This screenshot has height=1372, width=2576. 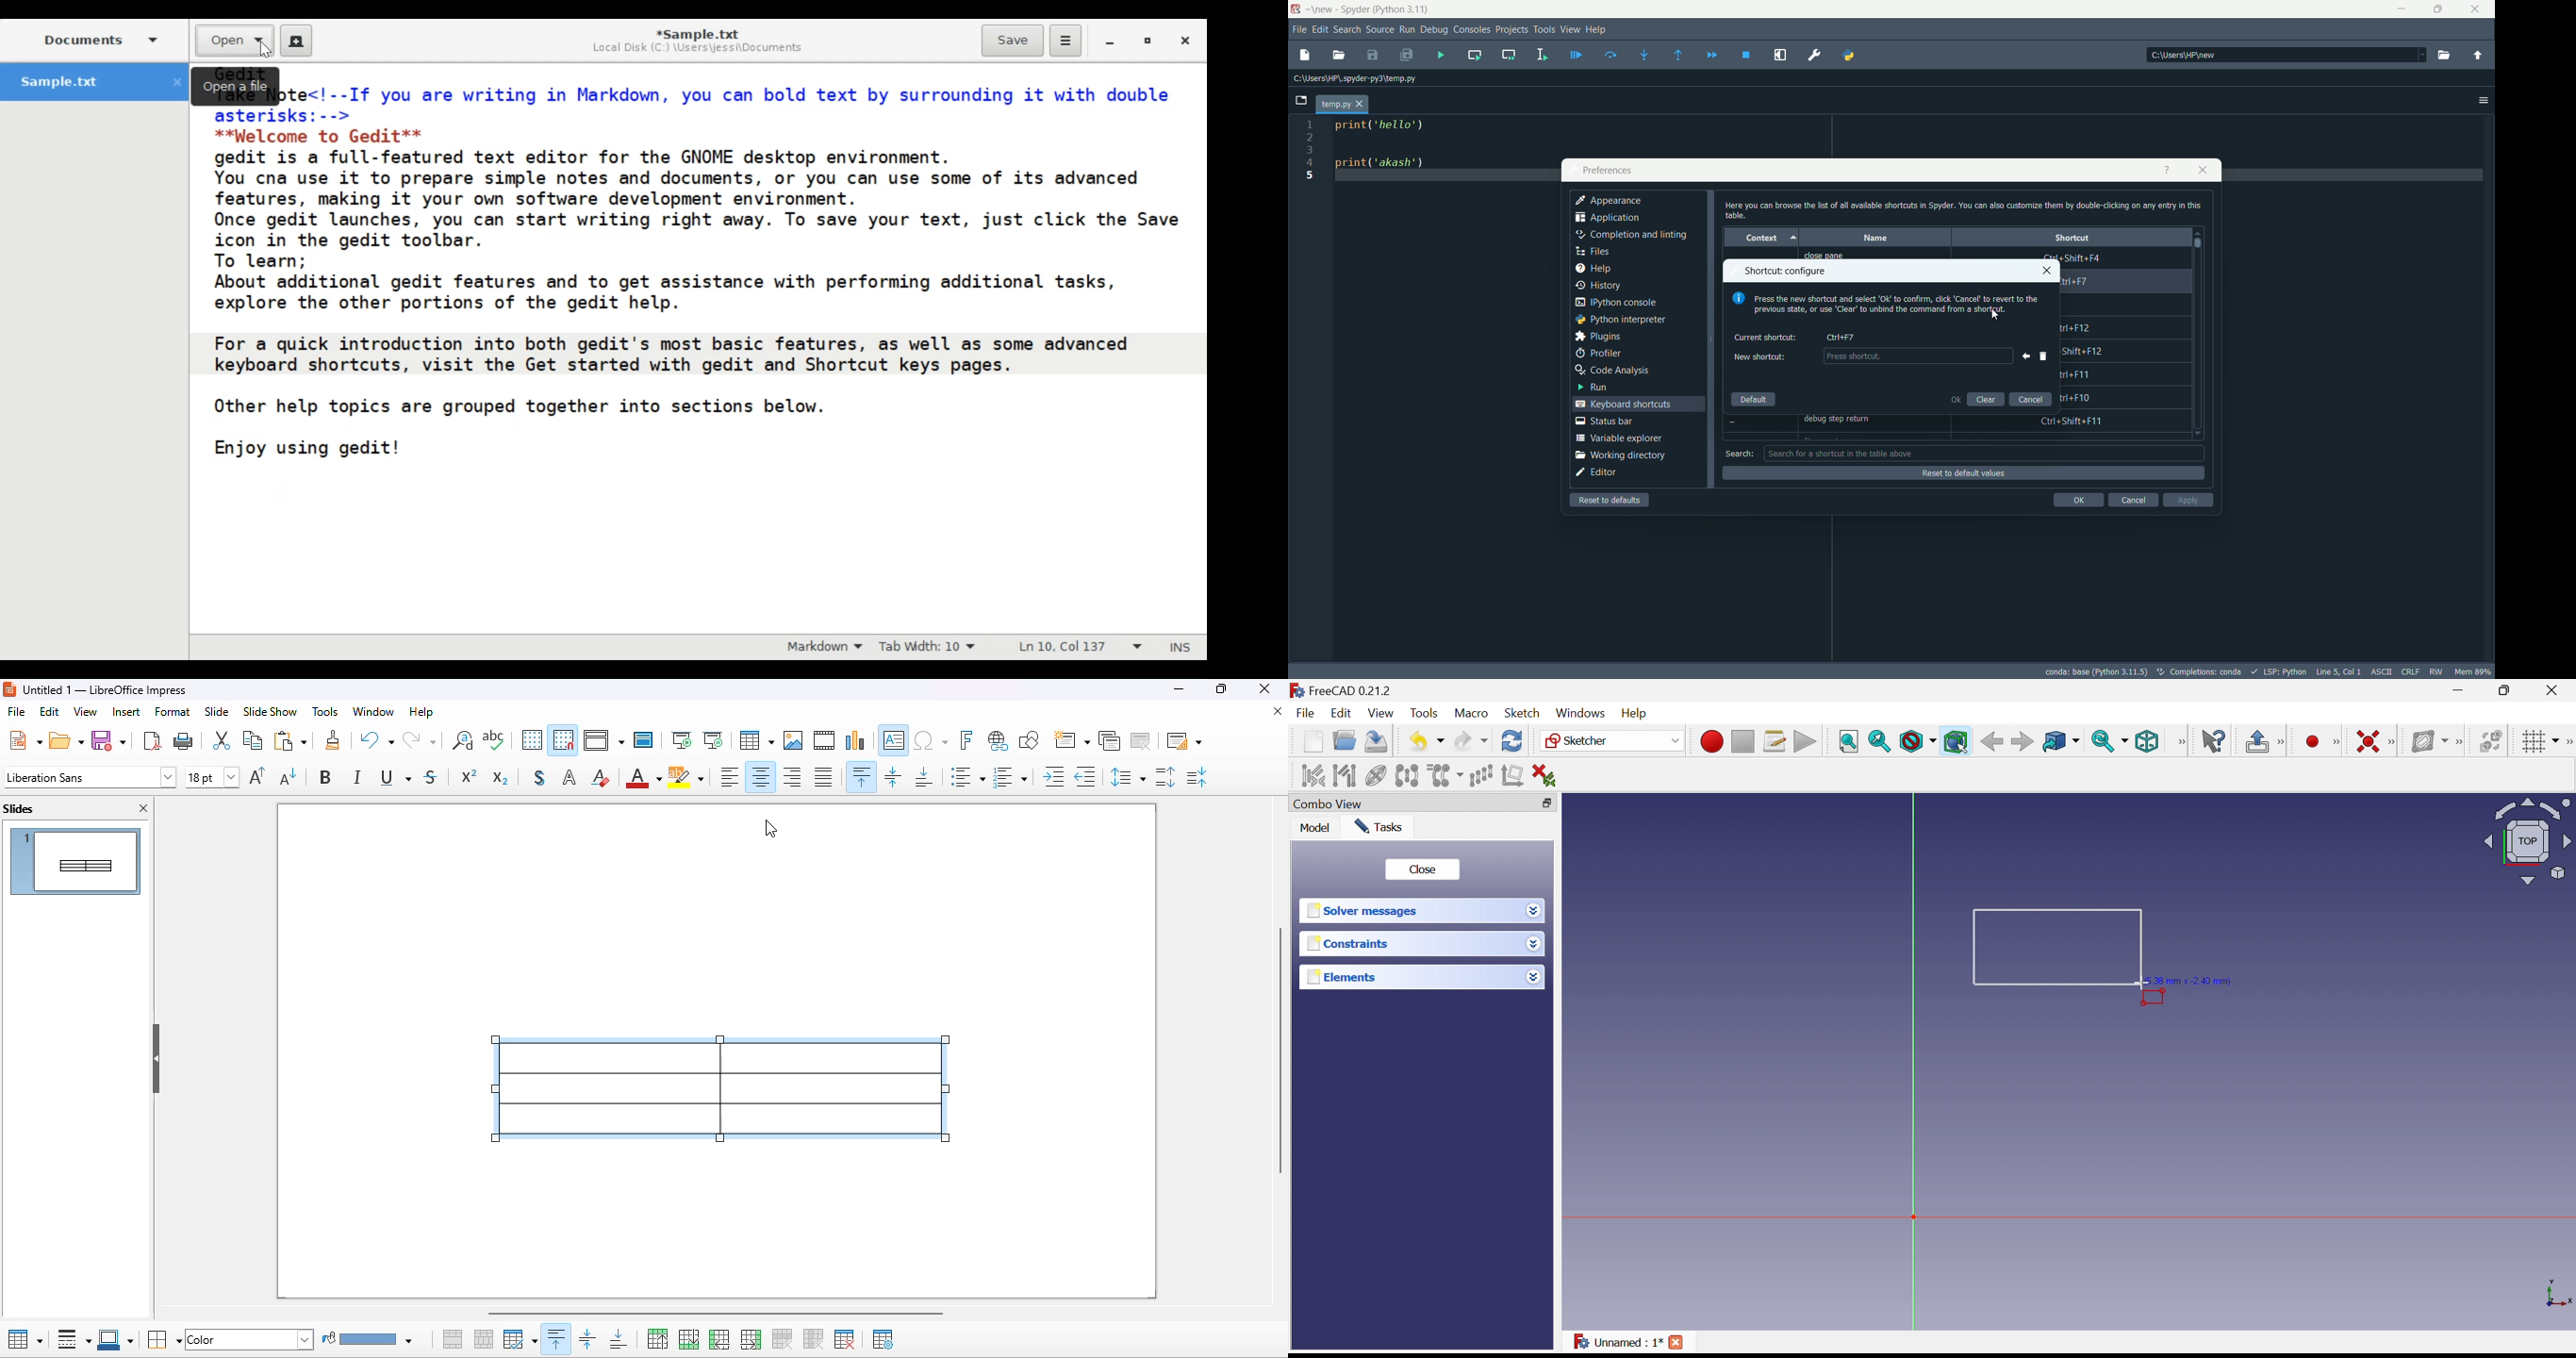 What do you see at coordinates (75, 862) in the screenshot?
I see `preview in slides pane` at bounding box center [75, 862].